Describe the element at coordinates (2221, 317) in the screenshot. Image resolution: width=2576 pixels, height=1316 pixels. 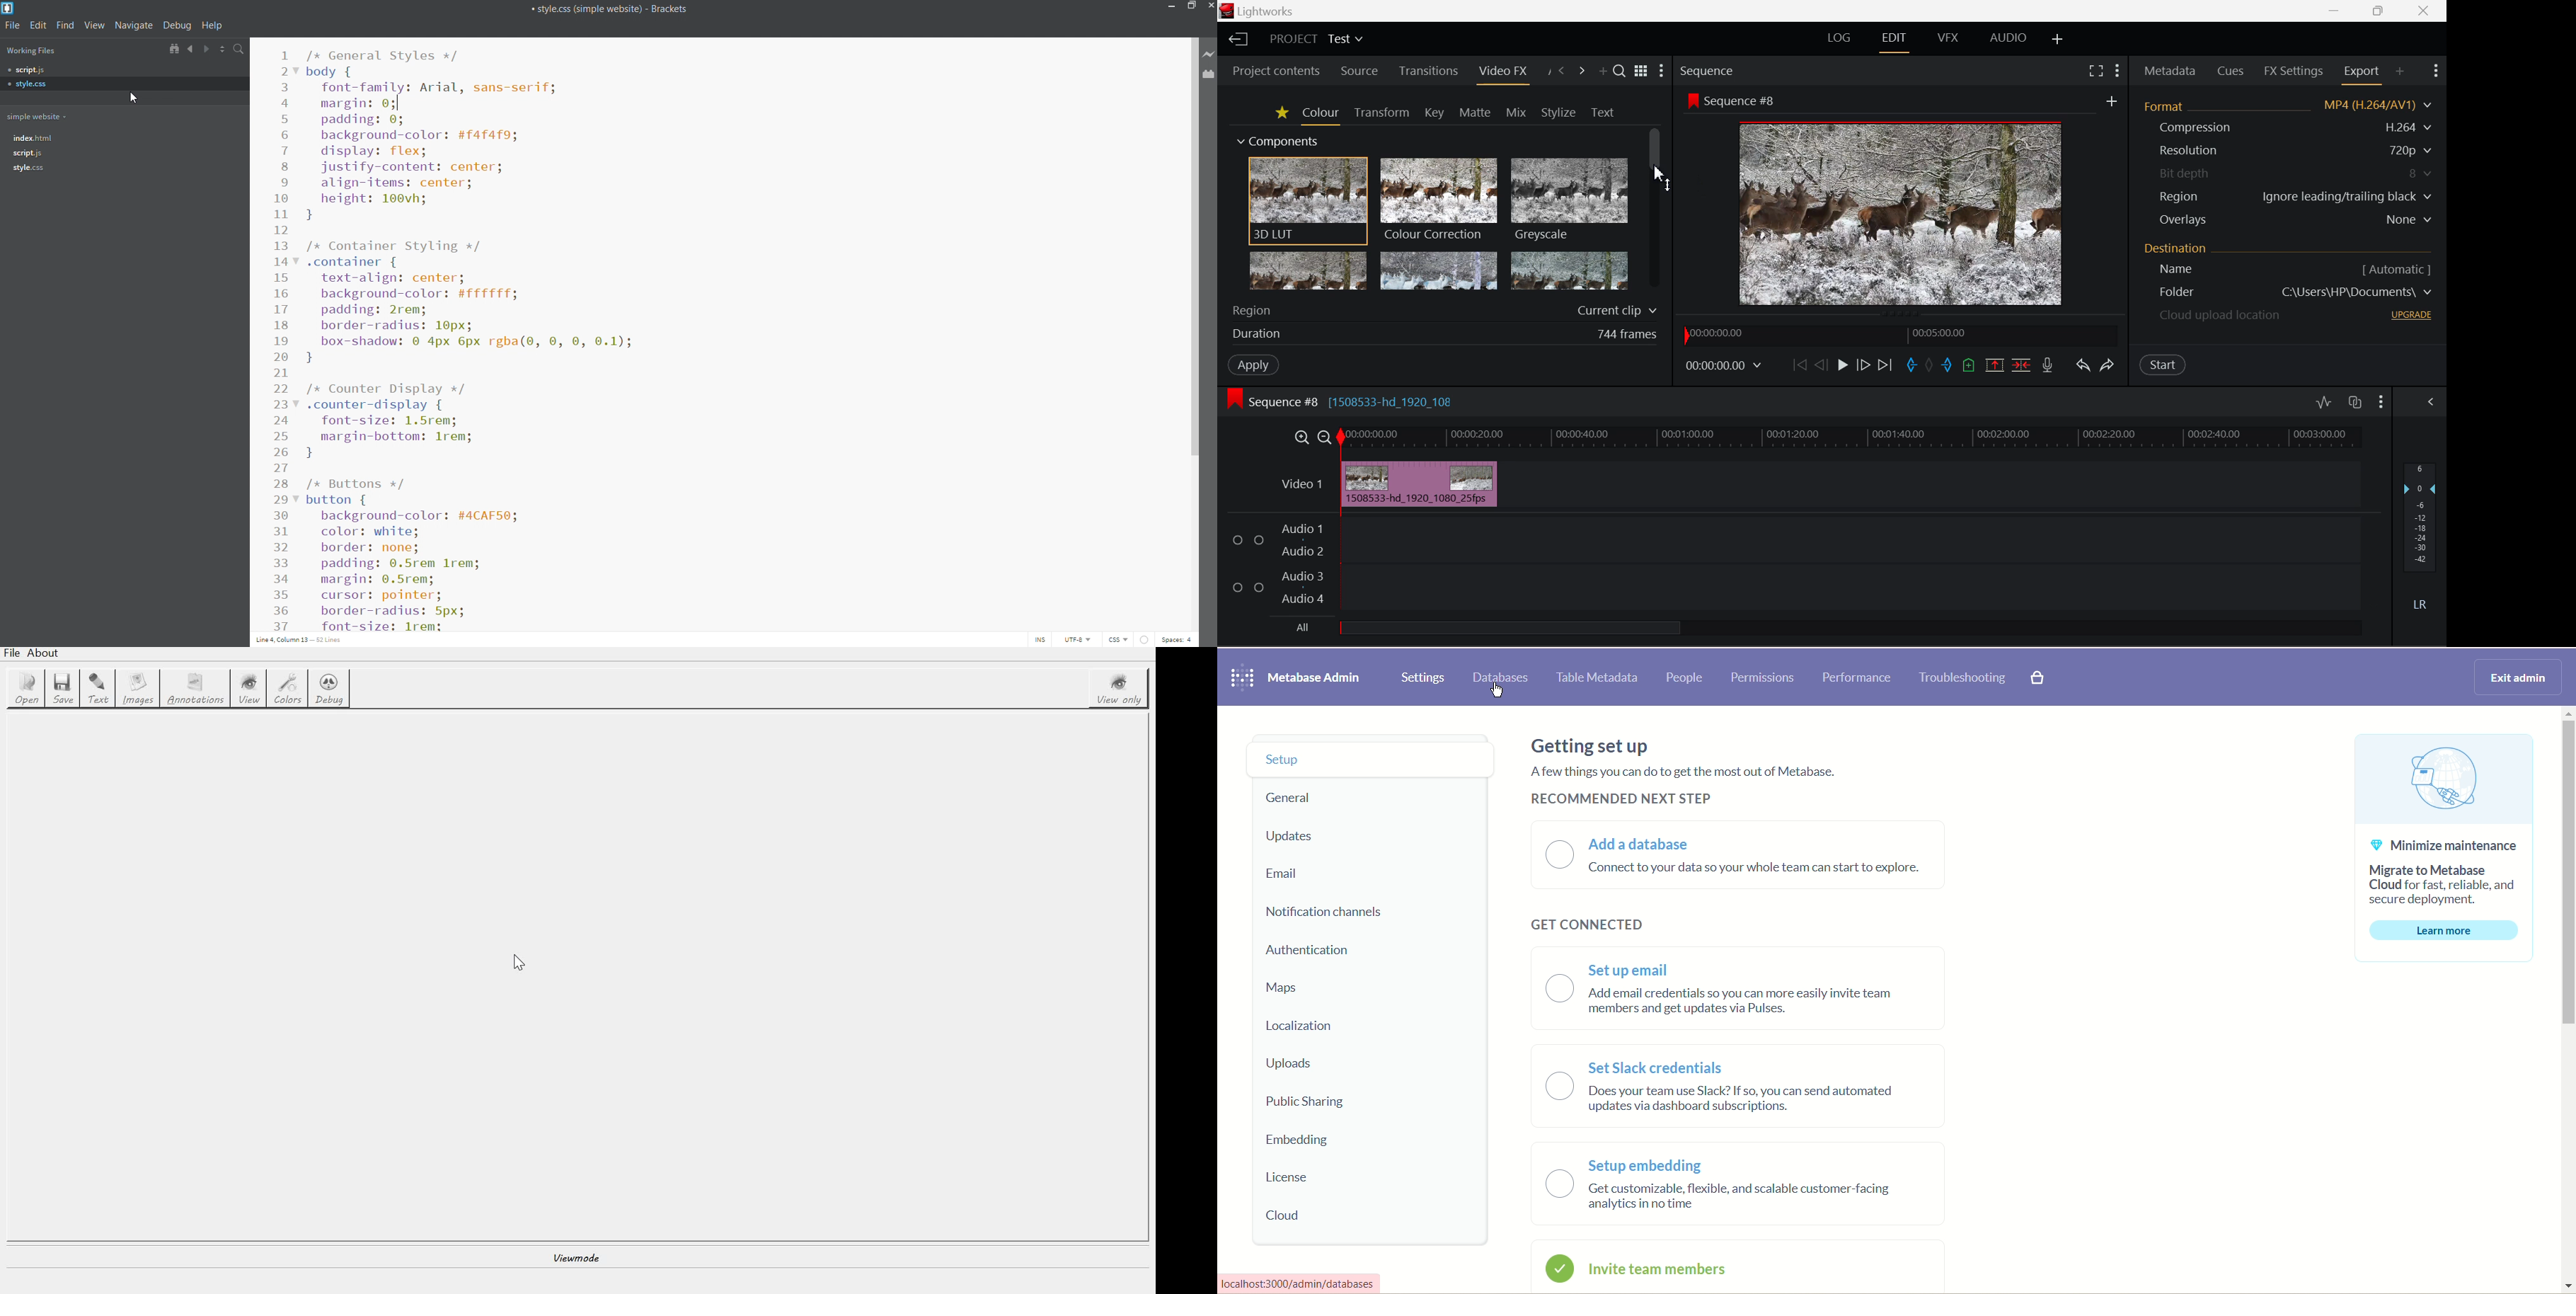
I see `Cloud upload location - upgrade` at that location.